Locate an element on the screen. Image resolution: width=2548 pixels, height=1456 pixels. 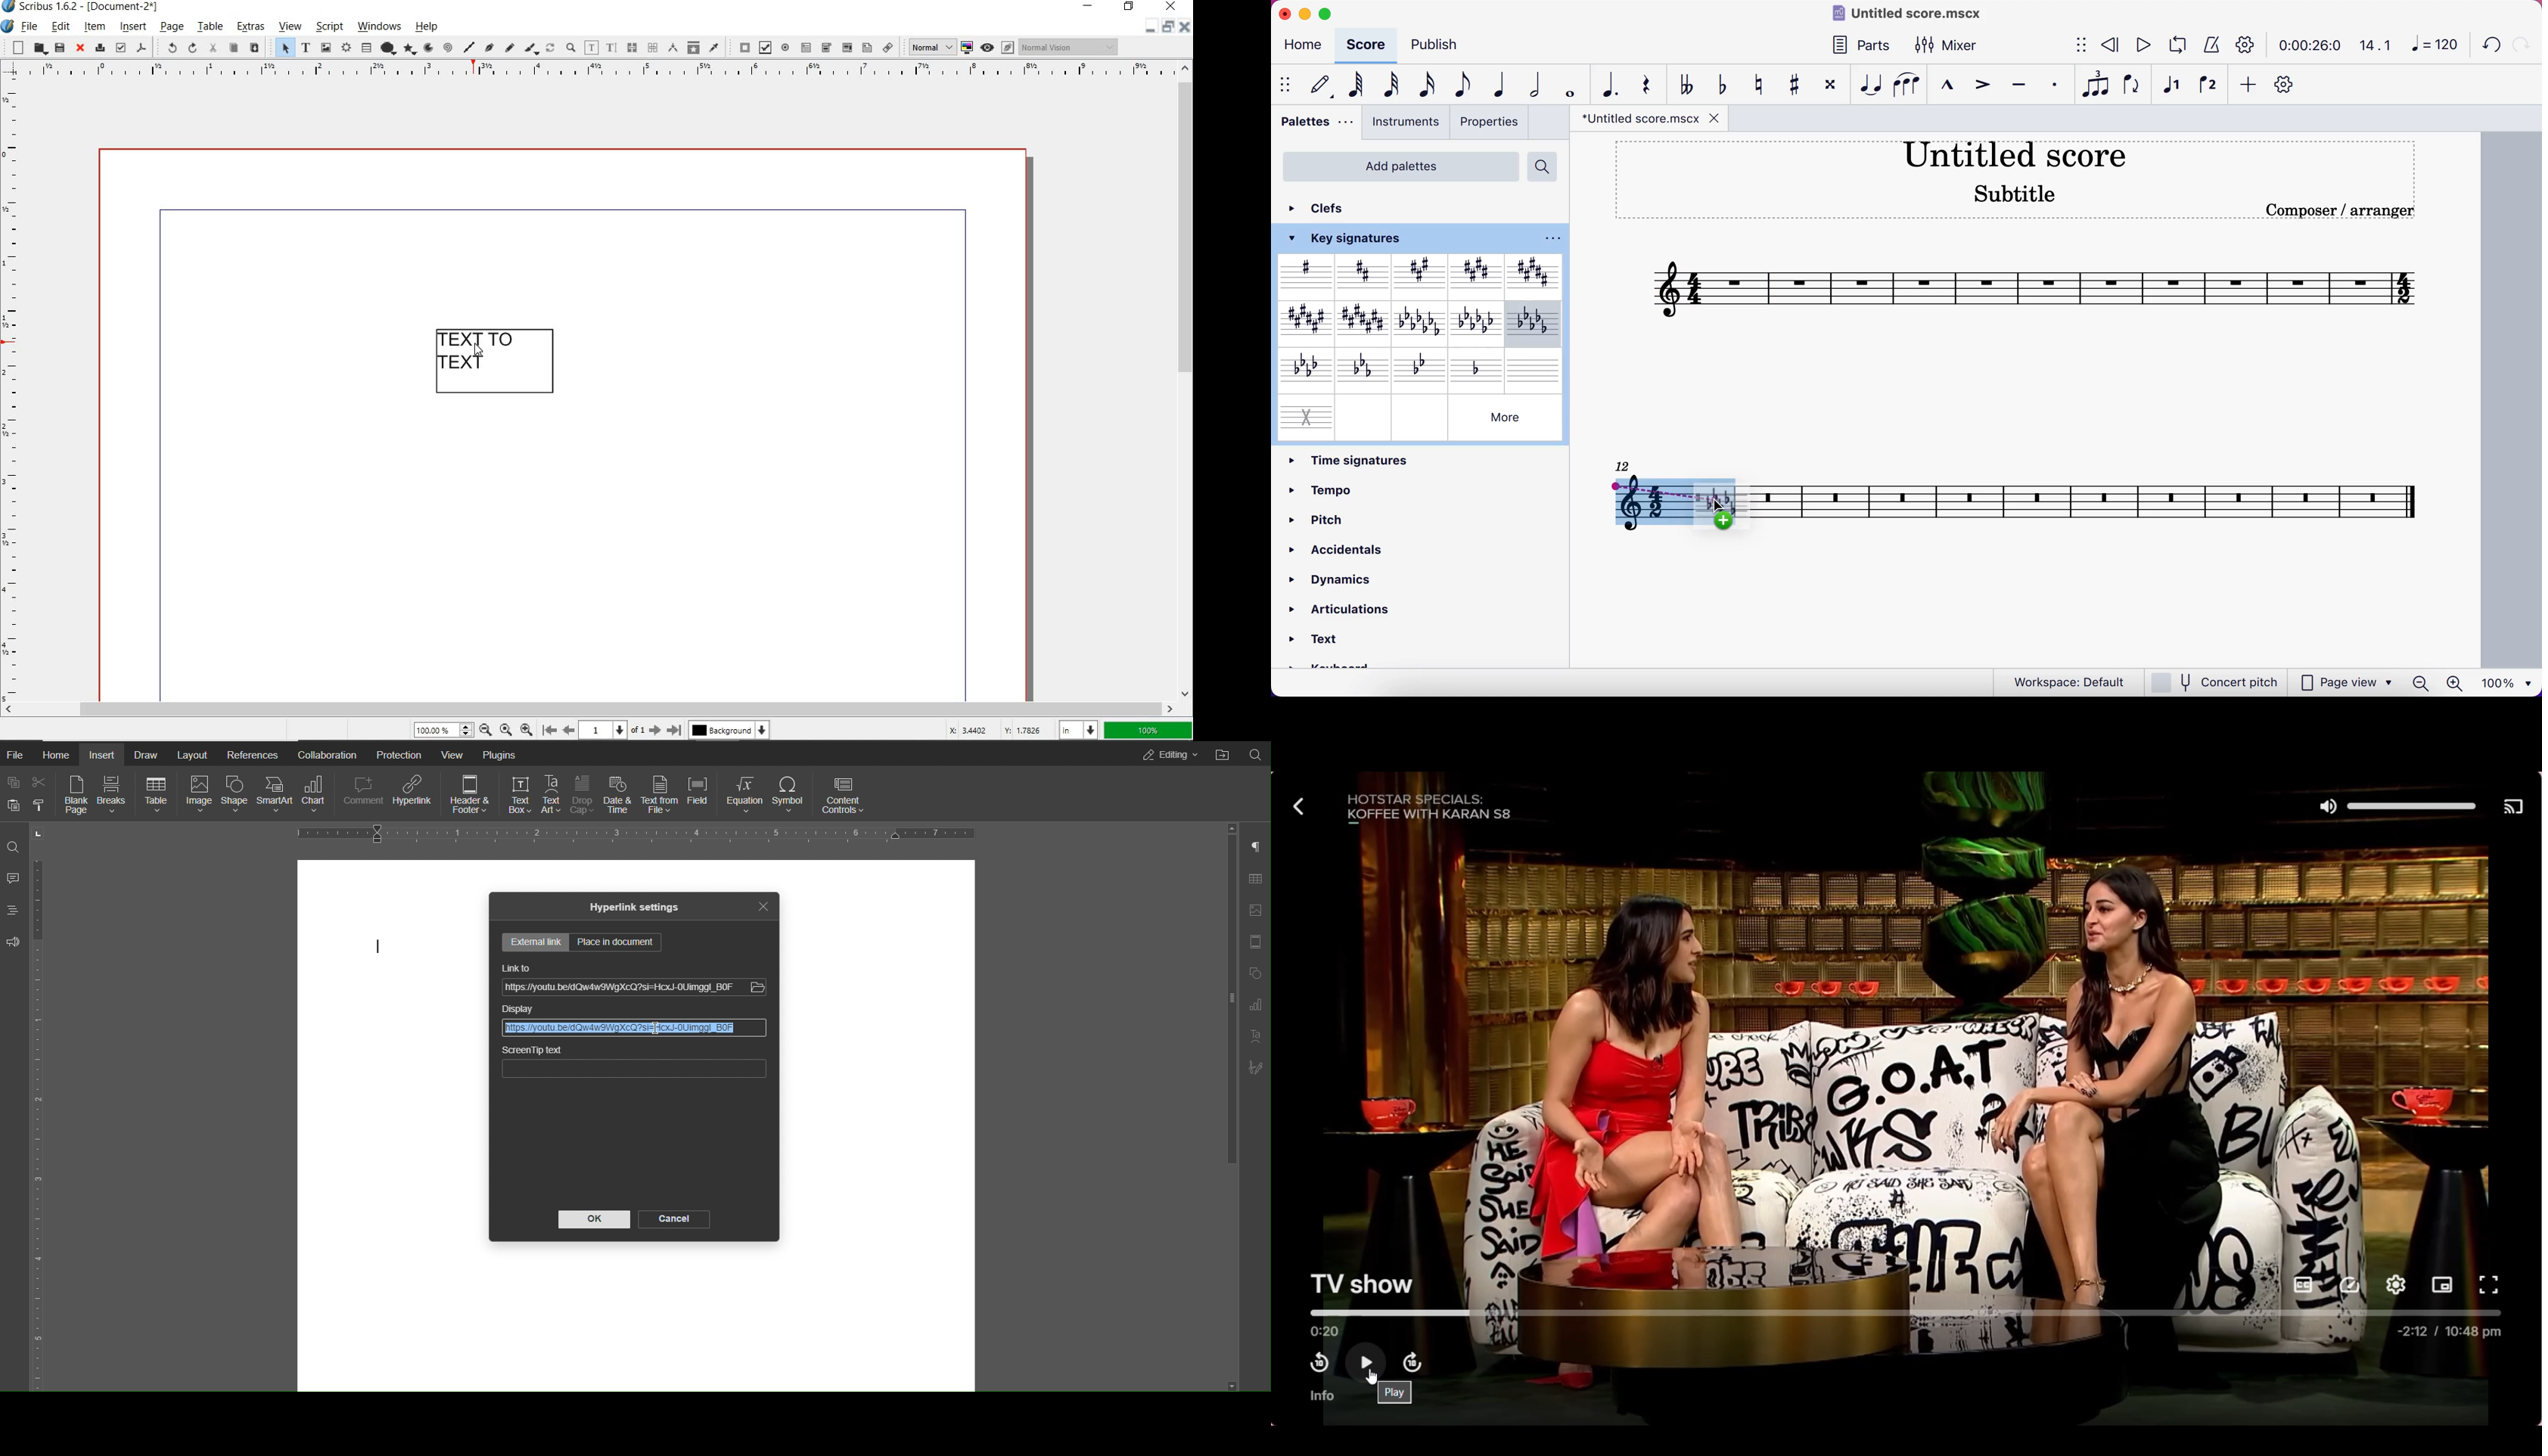
loop playback is located at coordinates (2176, 45).